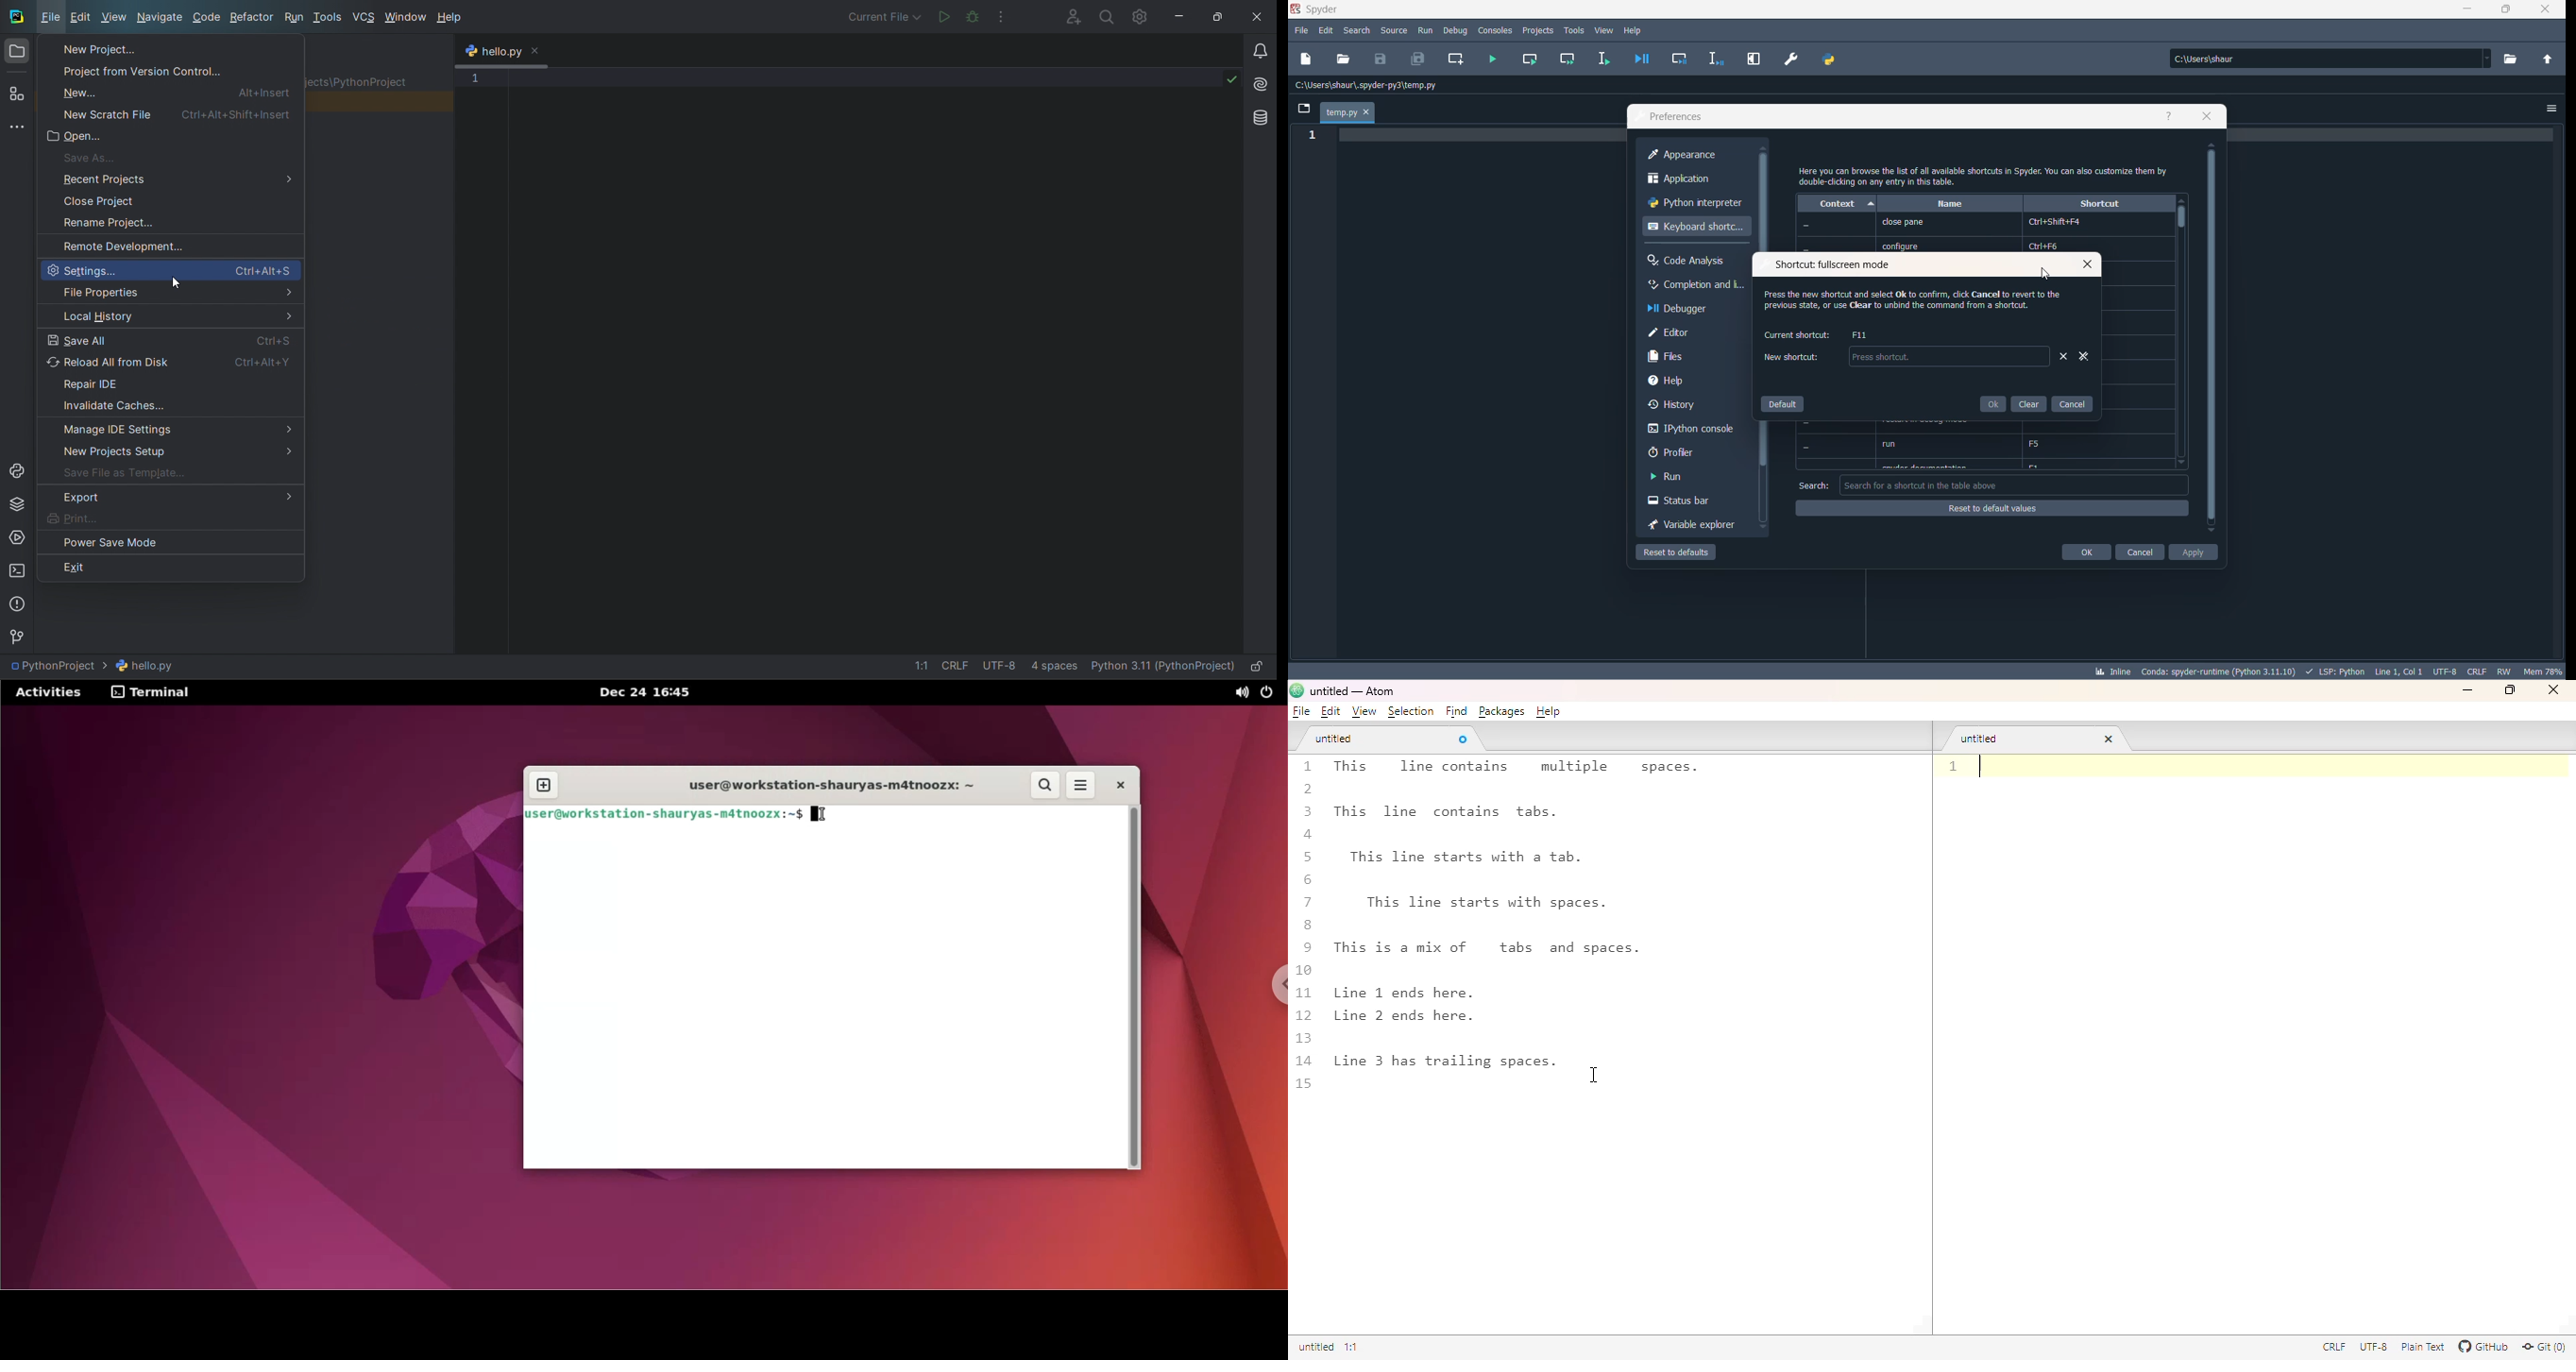  What do you see at coordinates (2545, 671) in the screenshot?
I see `memory usage` at bounding box center [2545, 671].